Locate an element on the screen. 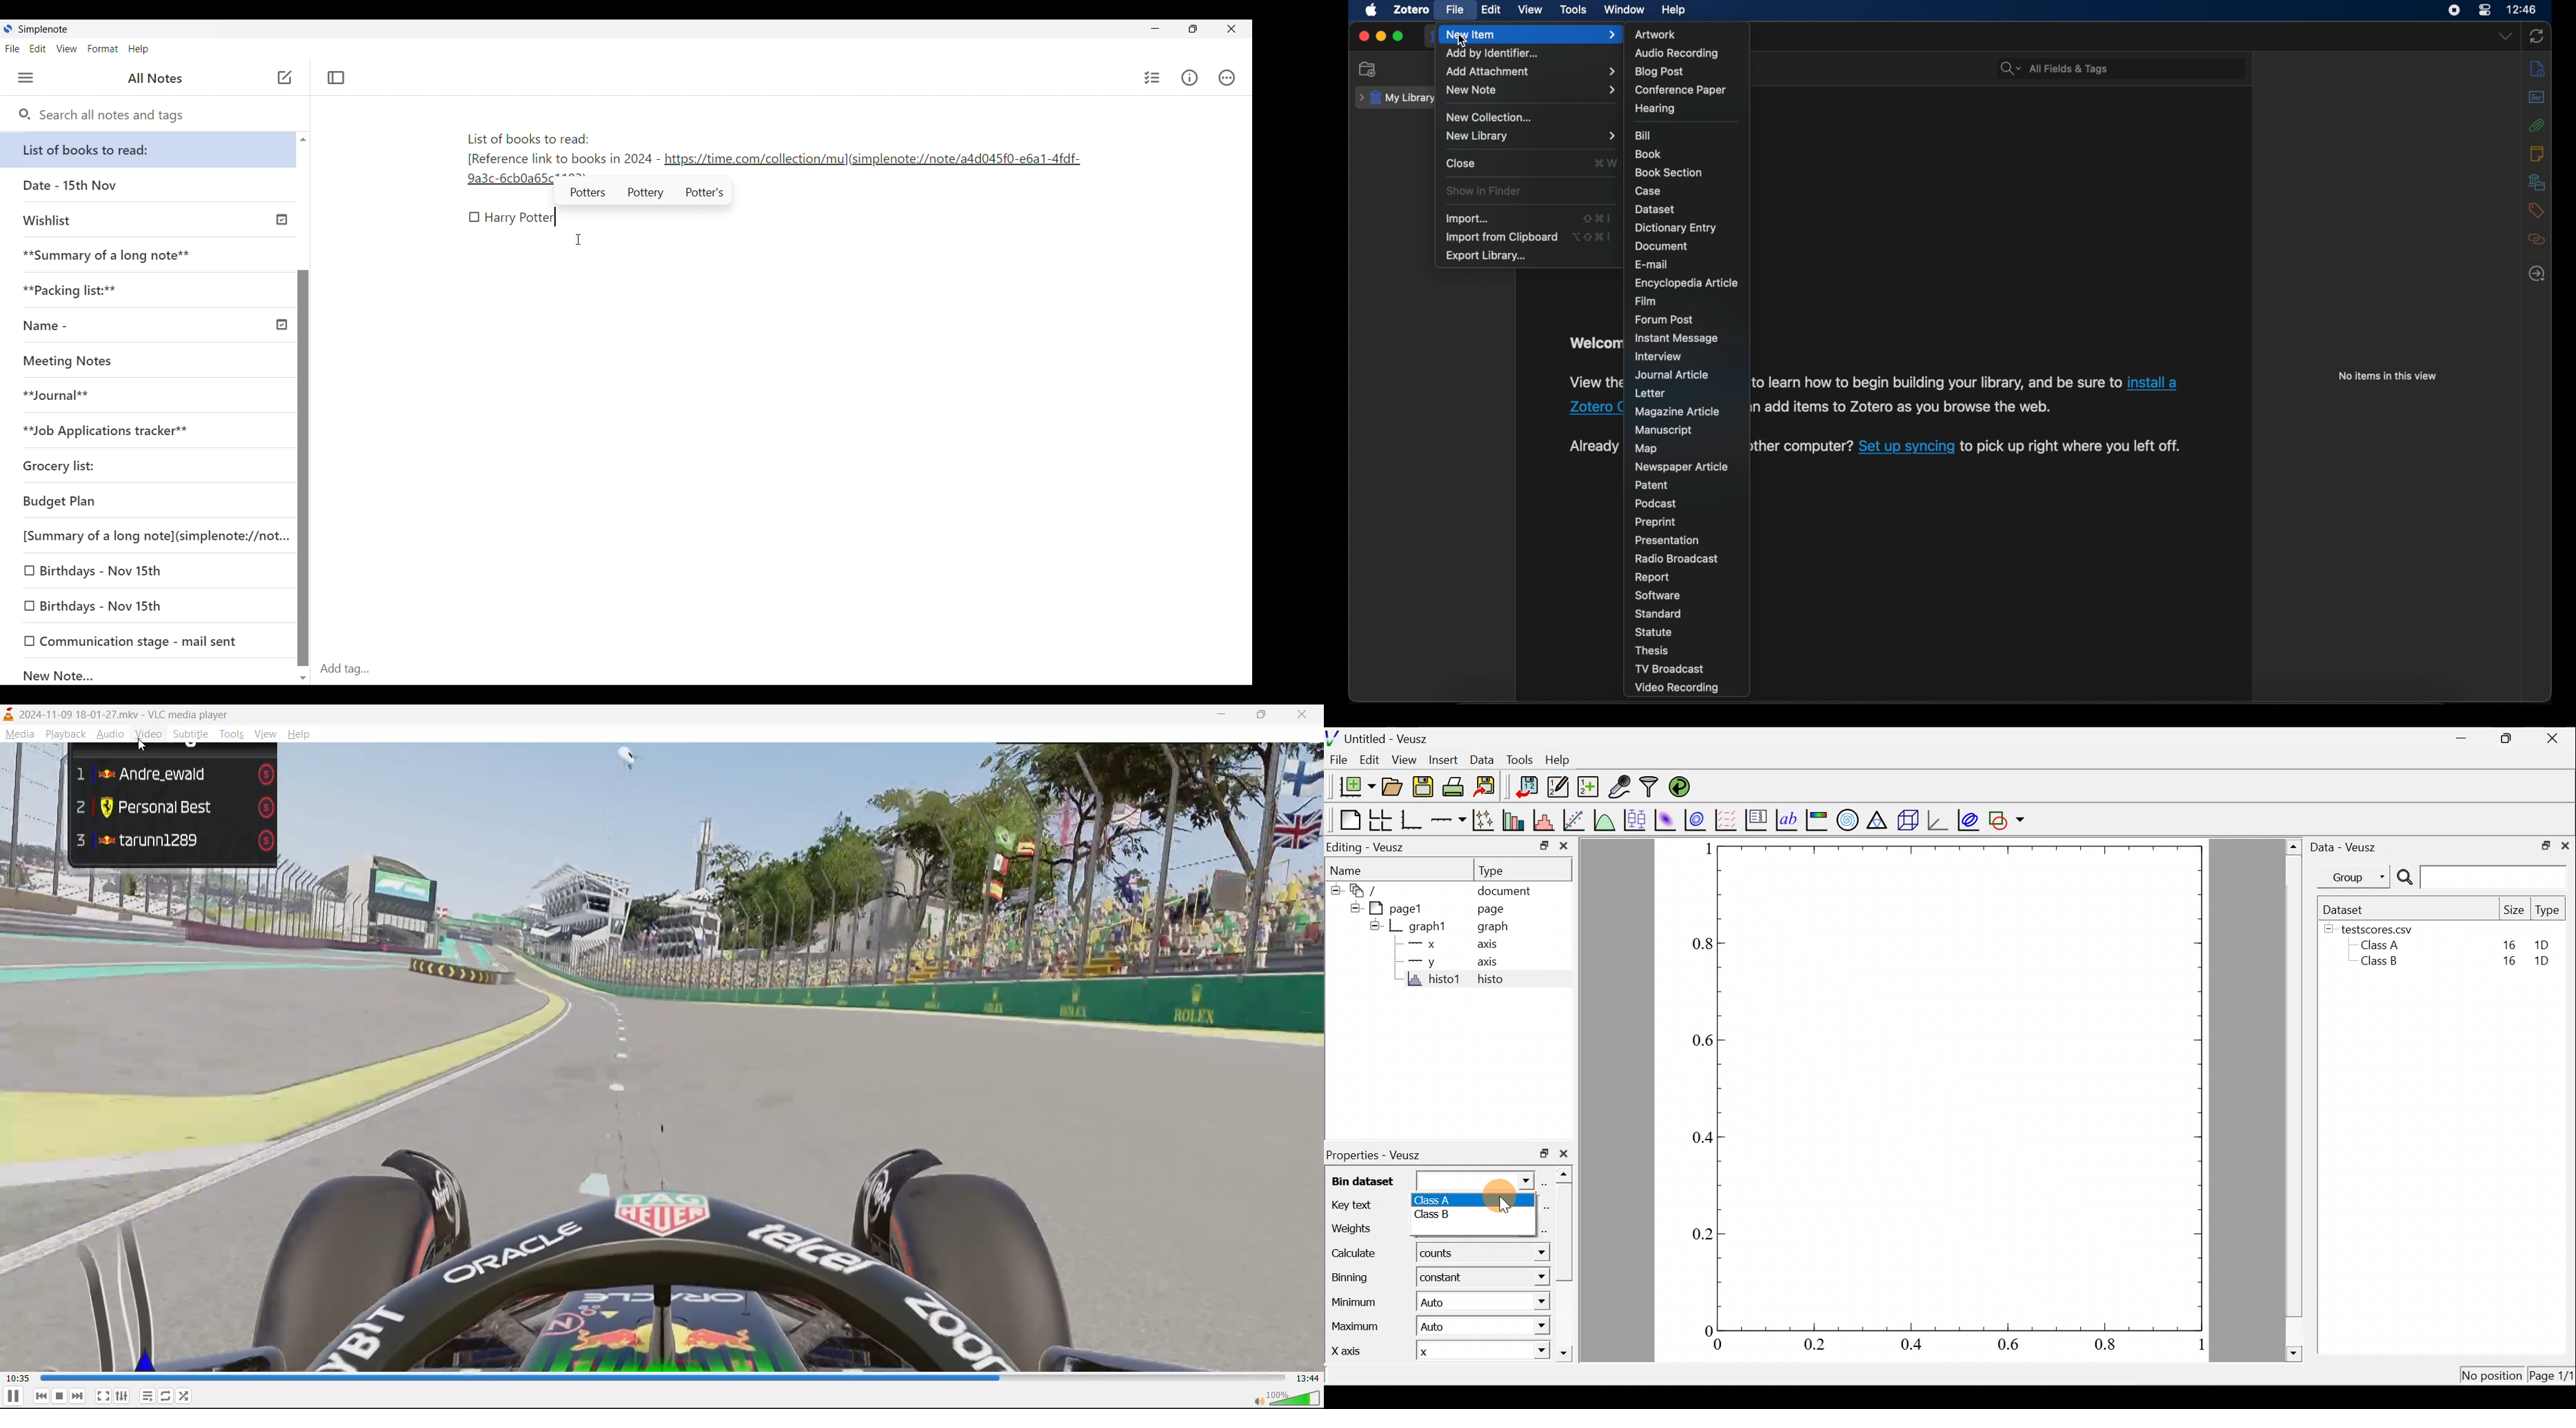 The width and height of the screenshot is (2576, 1428). Minimum is located at coordinates (1356, 1301).